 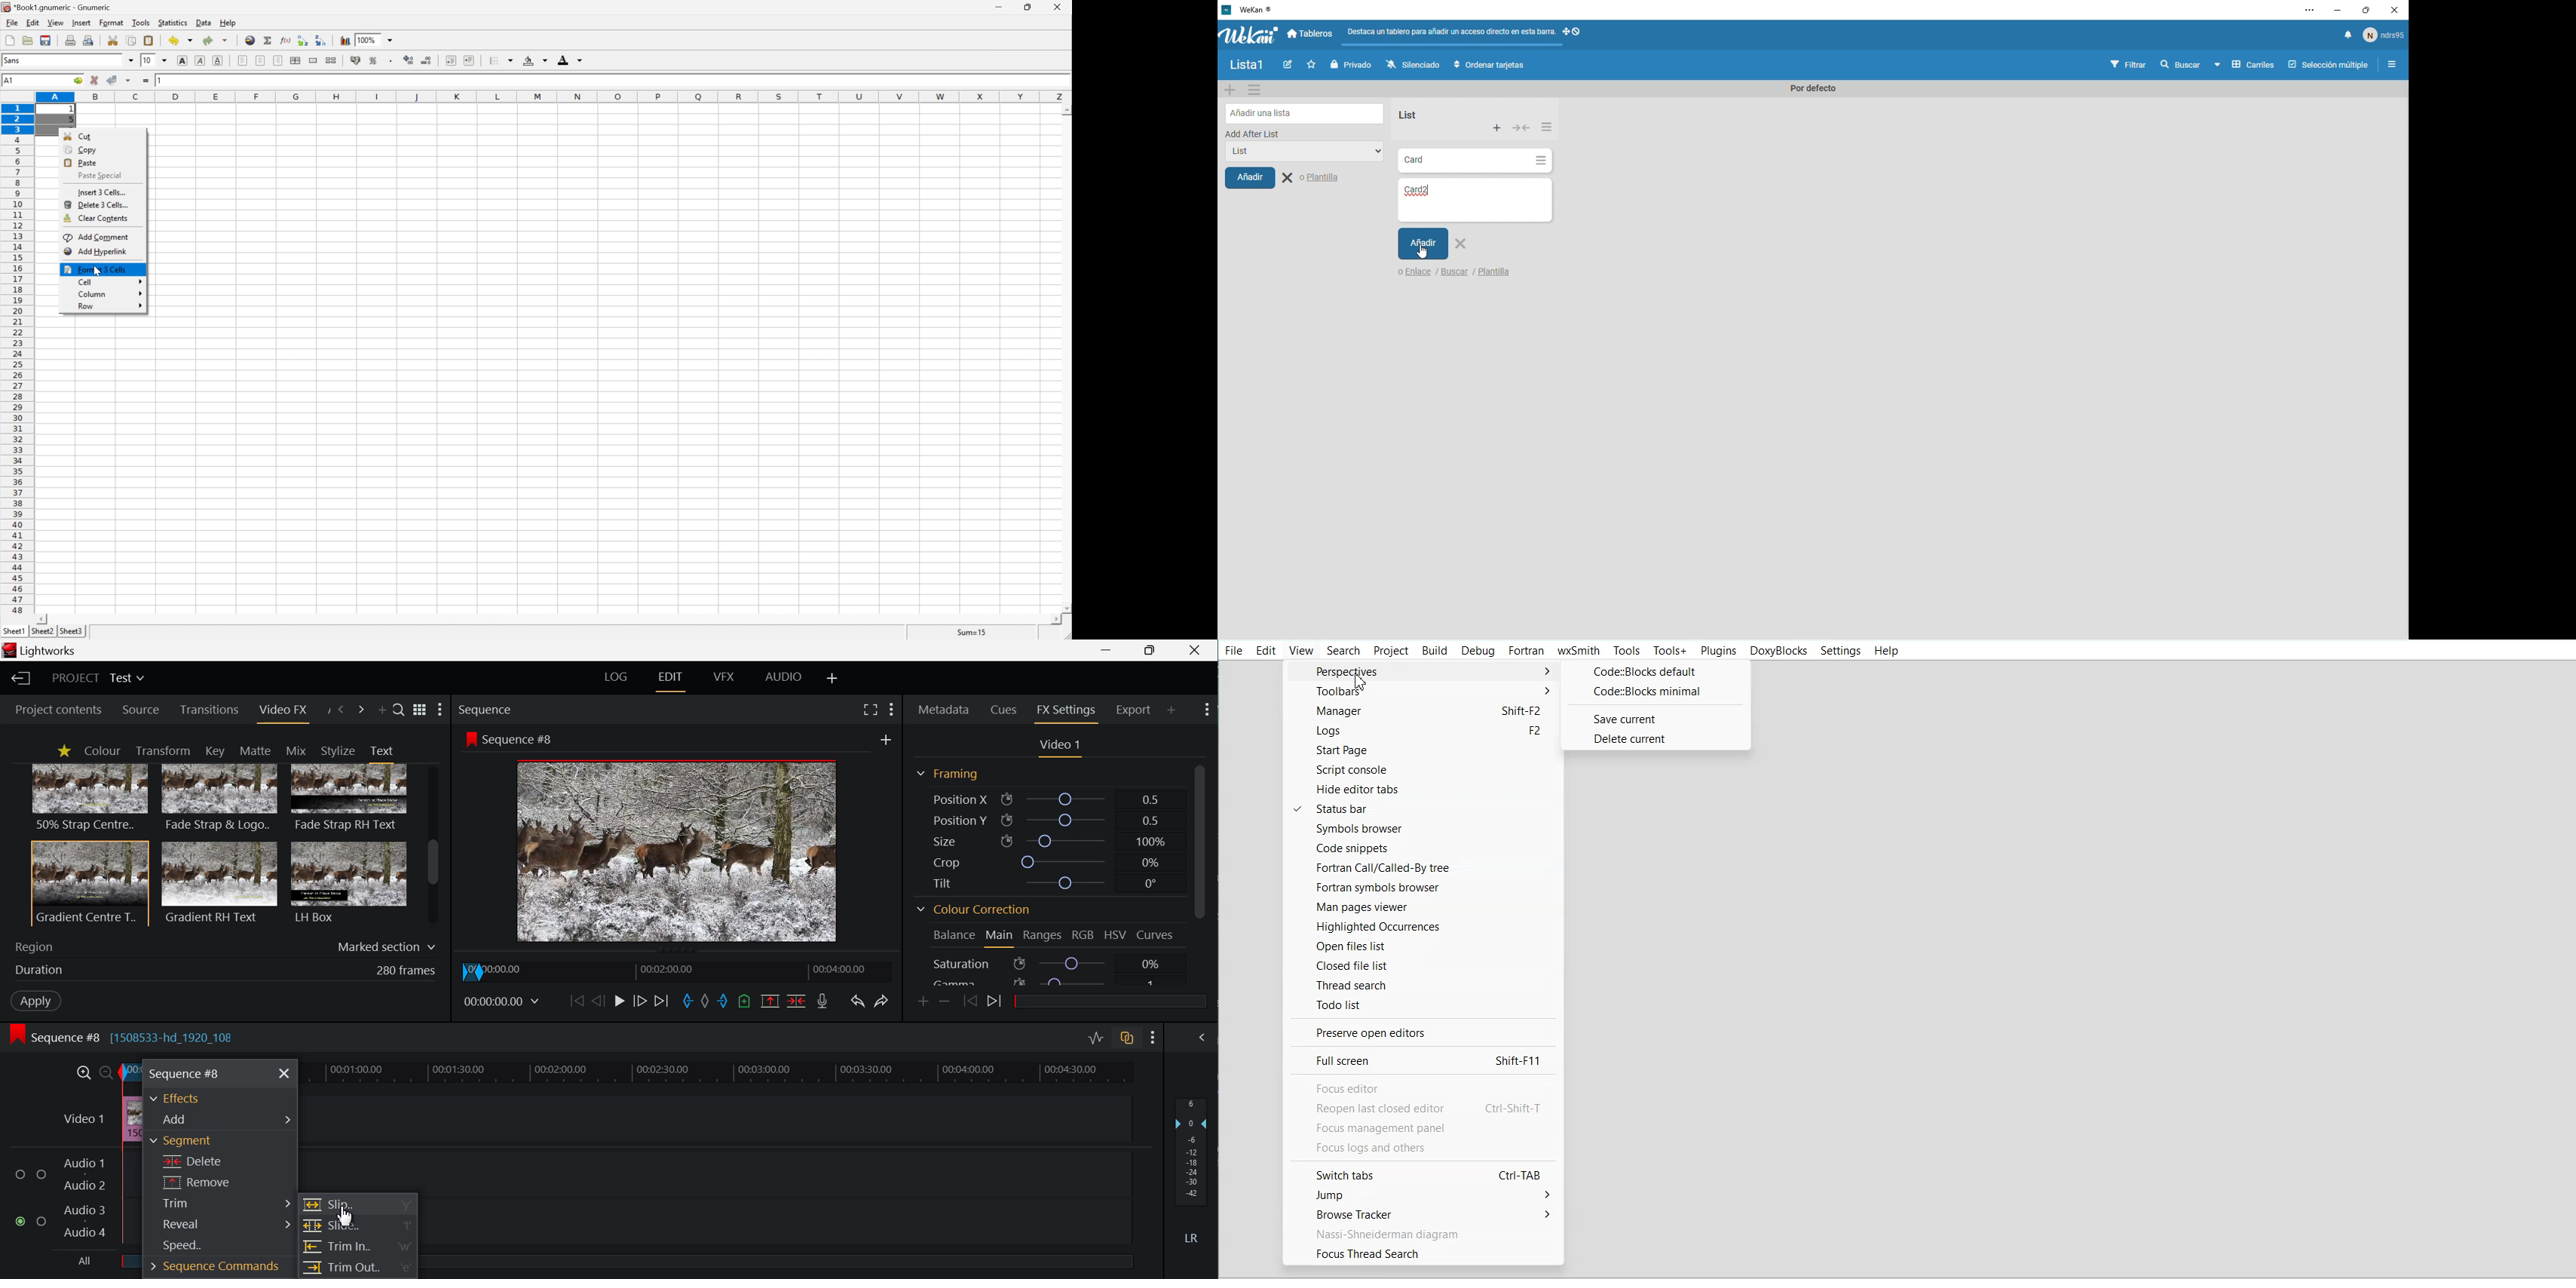 What do you see at coordinates (70, 121) in the screenshot?
I see `5` at bounding box center [70, 121].